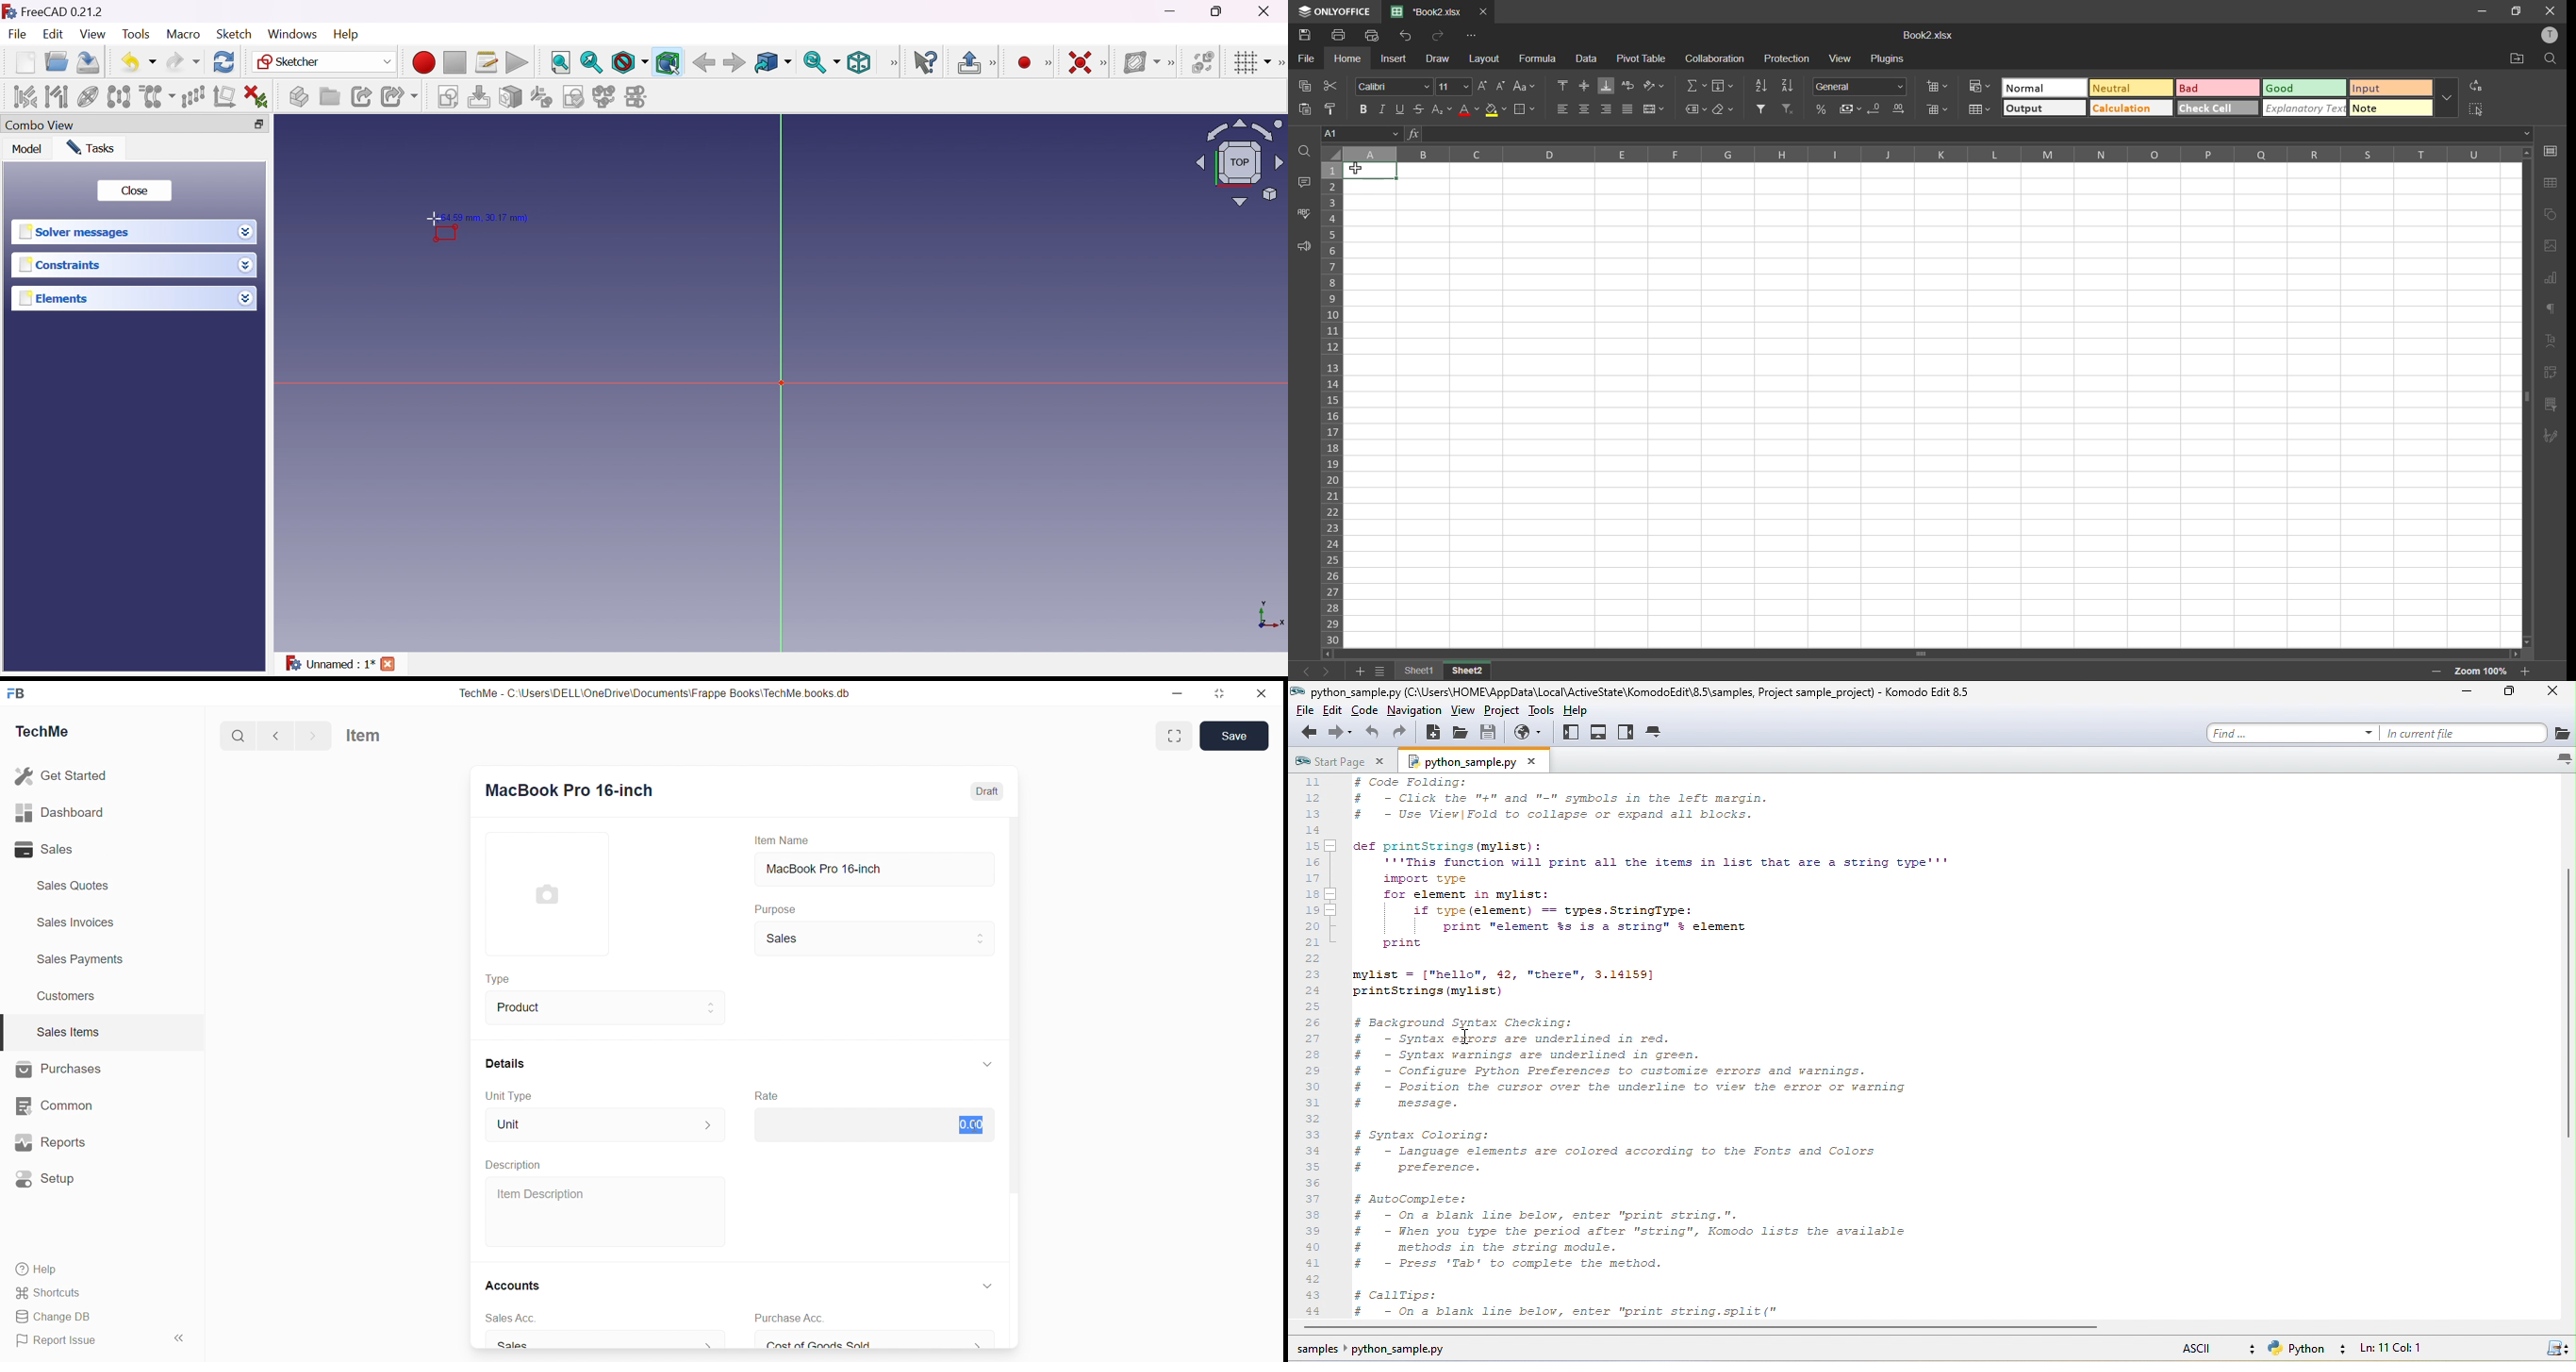 The image size is (2576, 1372). I want to click on Type, so click(497, 978).